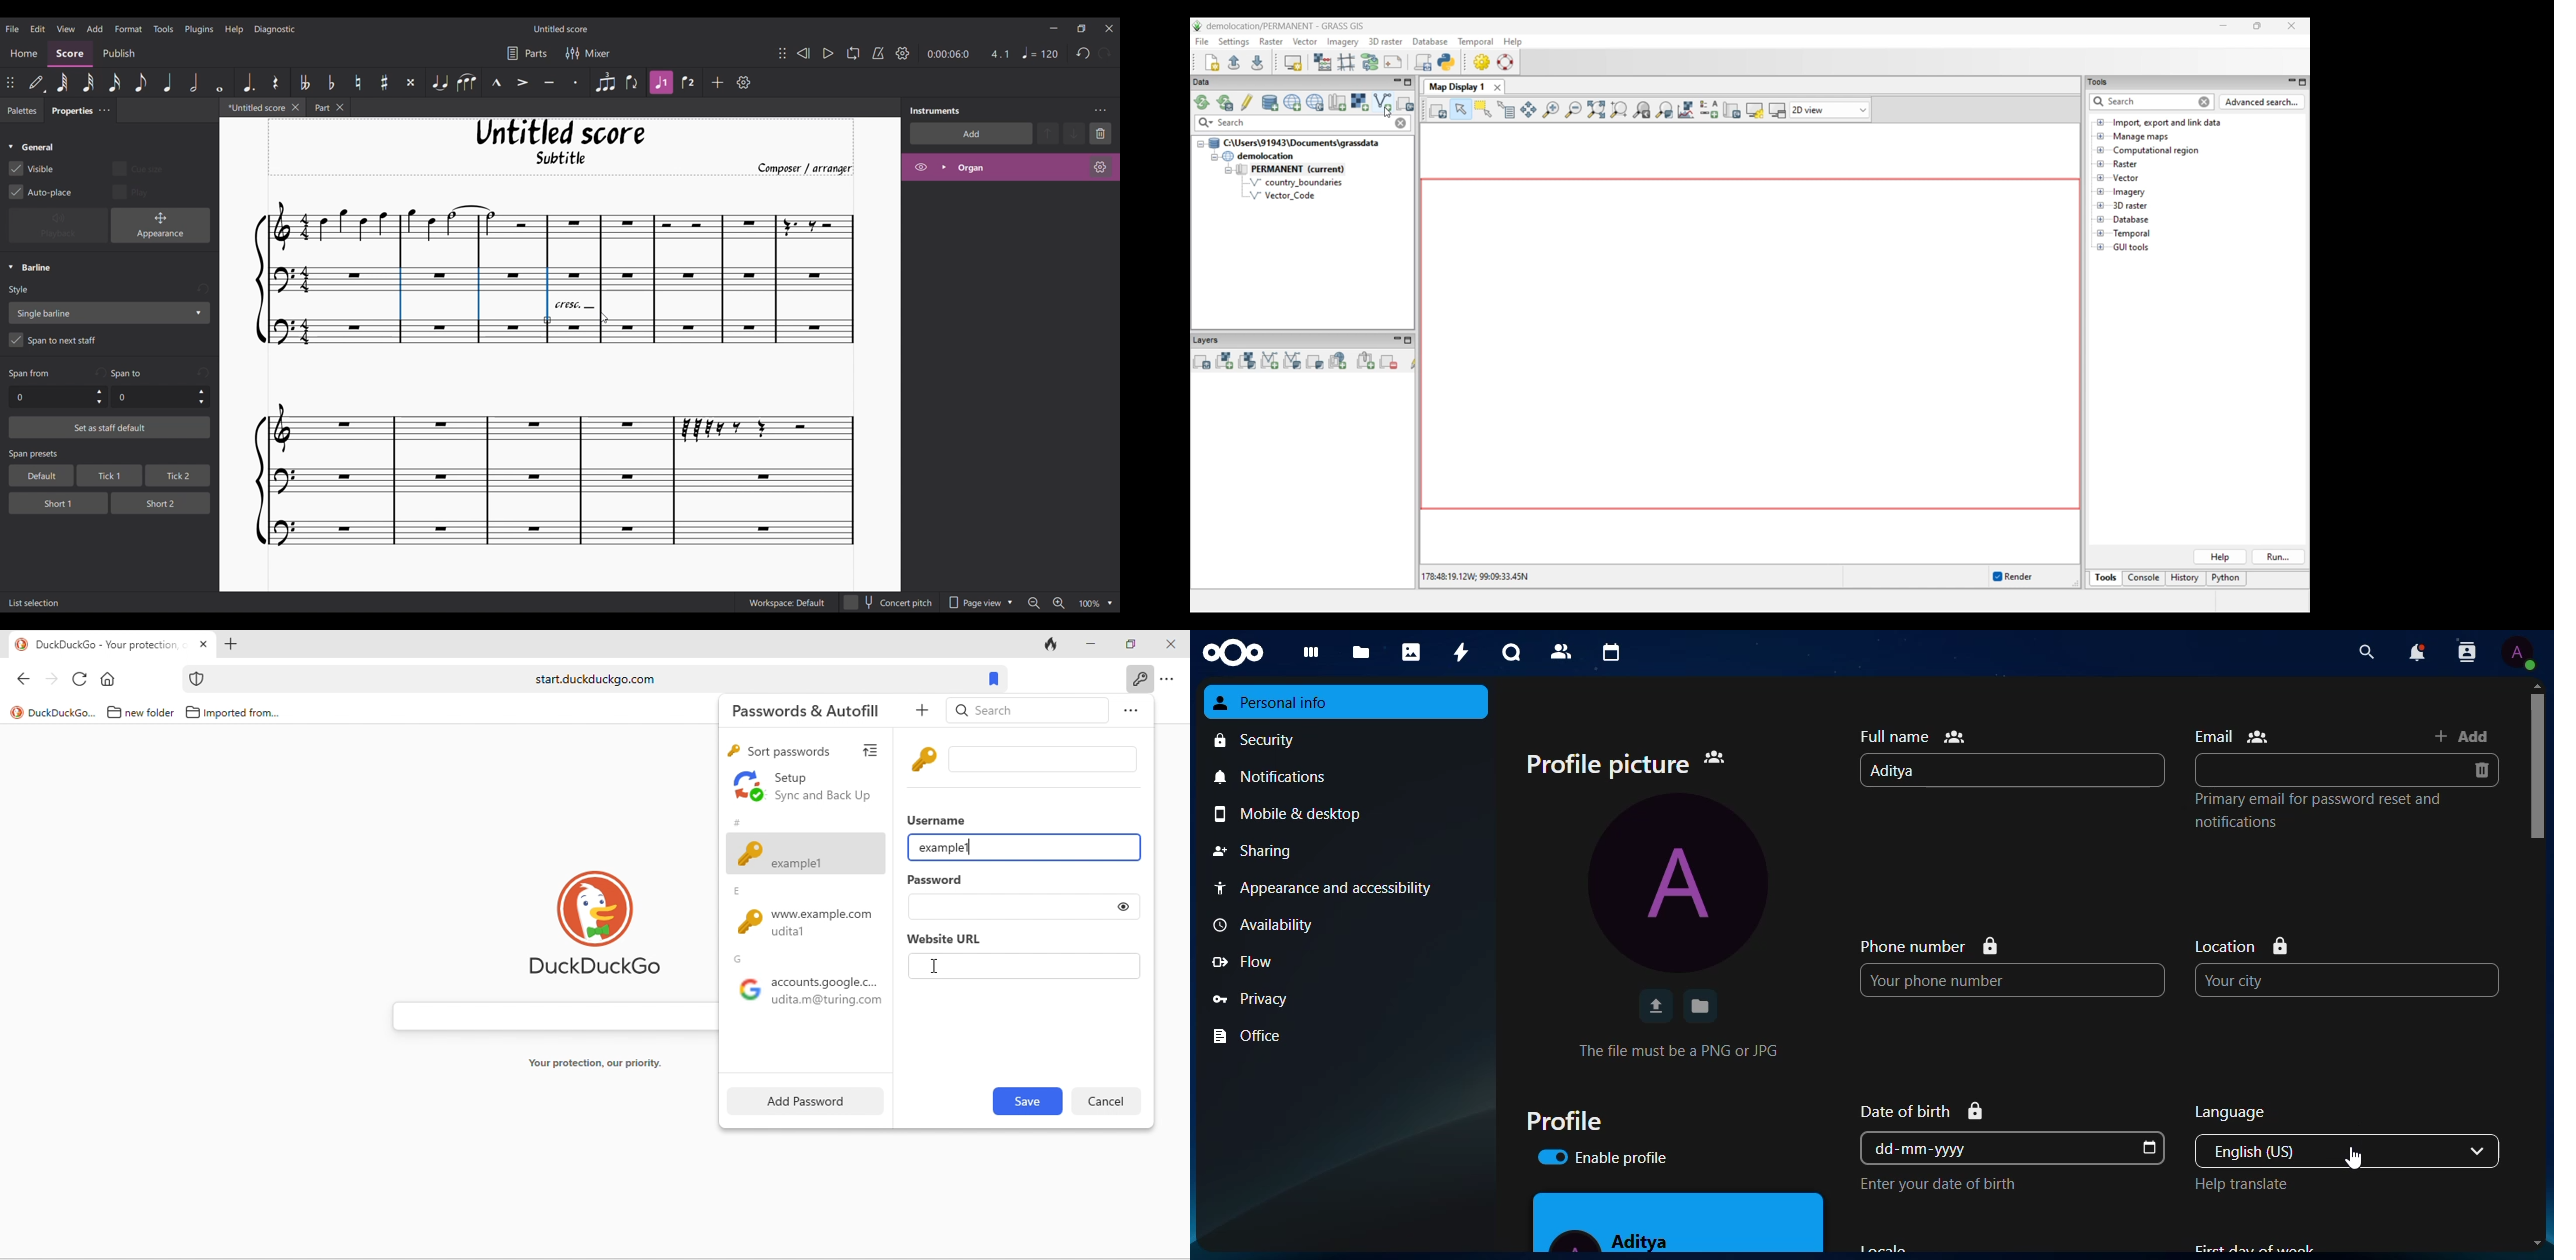 This screenshot has width=2576, height=1260. I want to click on delete, so click(2486, 771).